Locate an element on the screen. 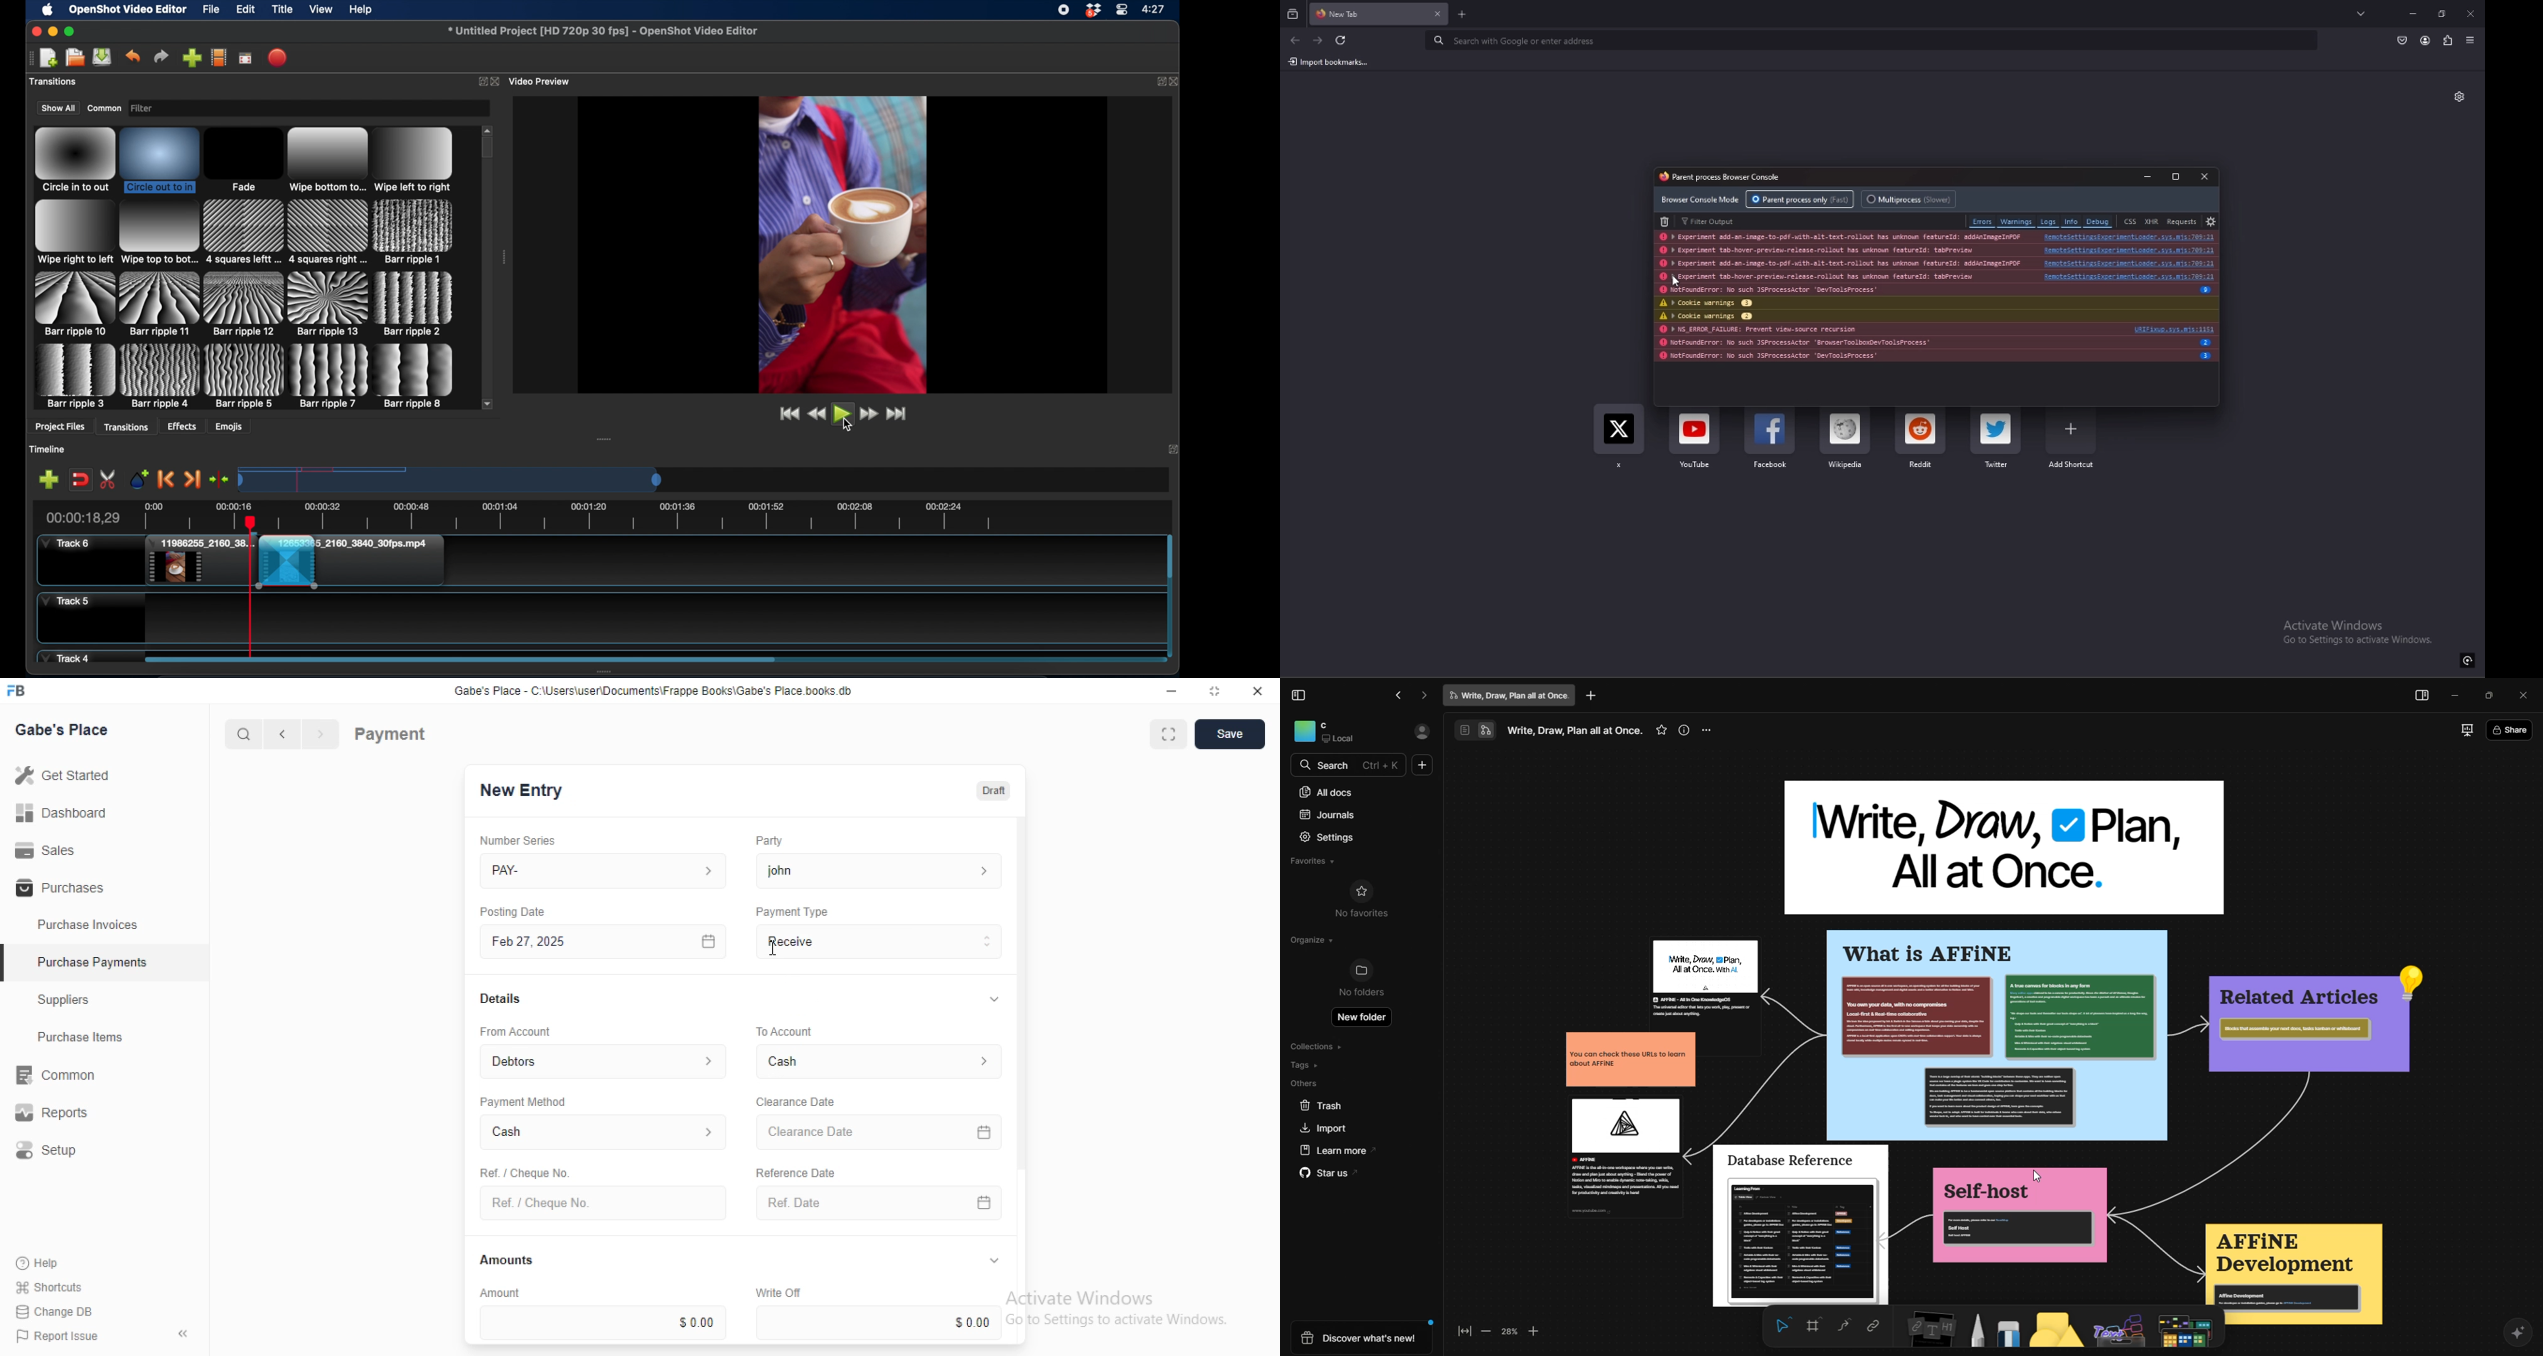 The width and height of the screenshot is (2548, 1372). Posting Date is located at coordinates (514, 911).